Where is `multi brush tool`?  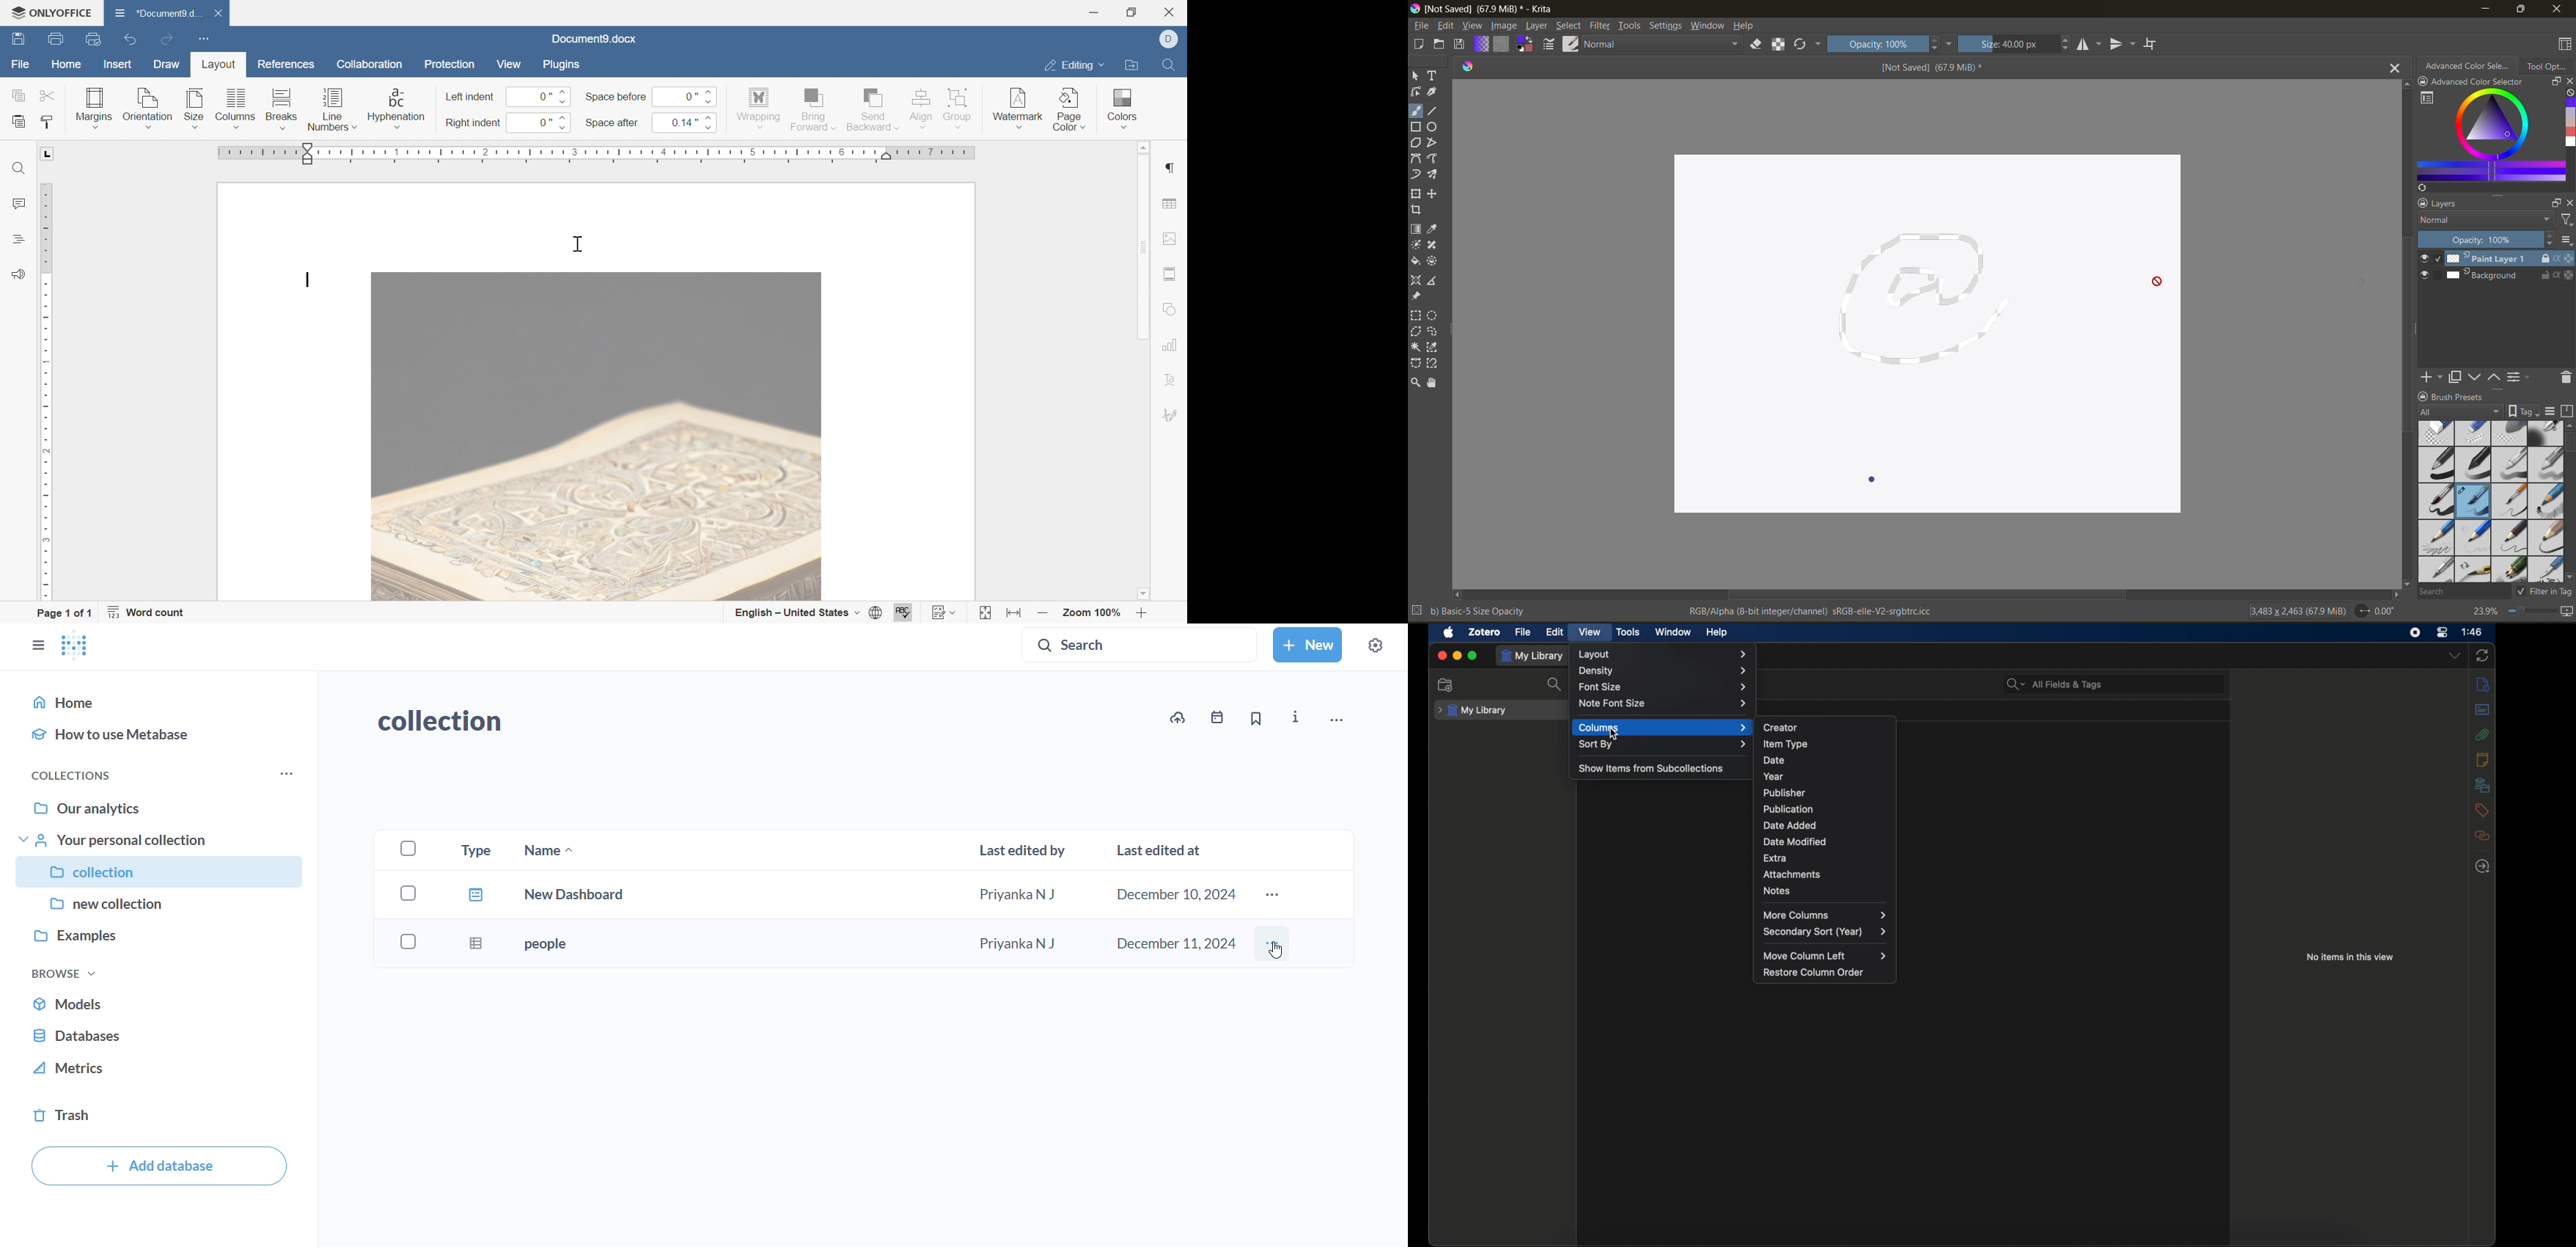
multi brush tool is located at coordinates (1434, 174).